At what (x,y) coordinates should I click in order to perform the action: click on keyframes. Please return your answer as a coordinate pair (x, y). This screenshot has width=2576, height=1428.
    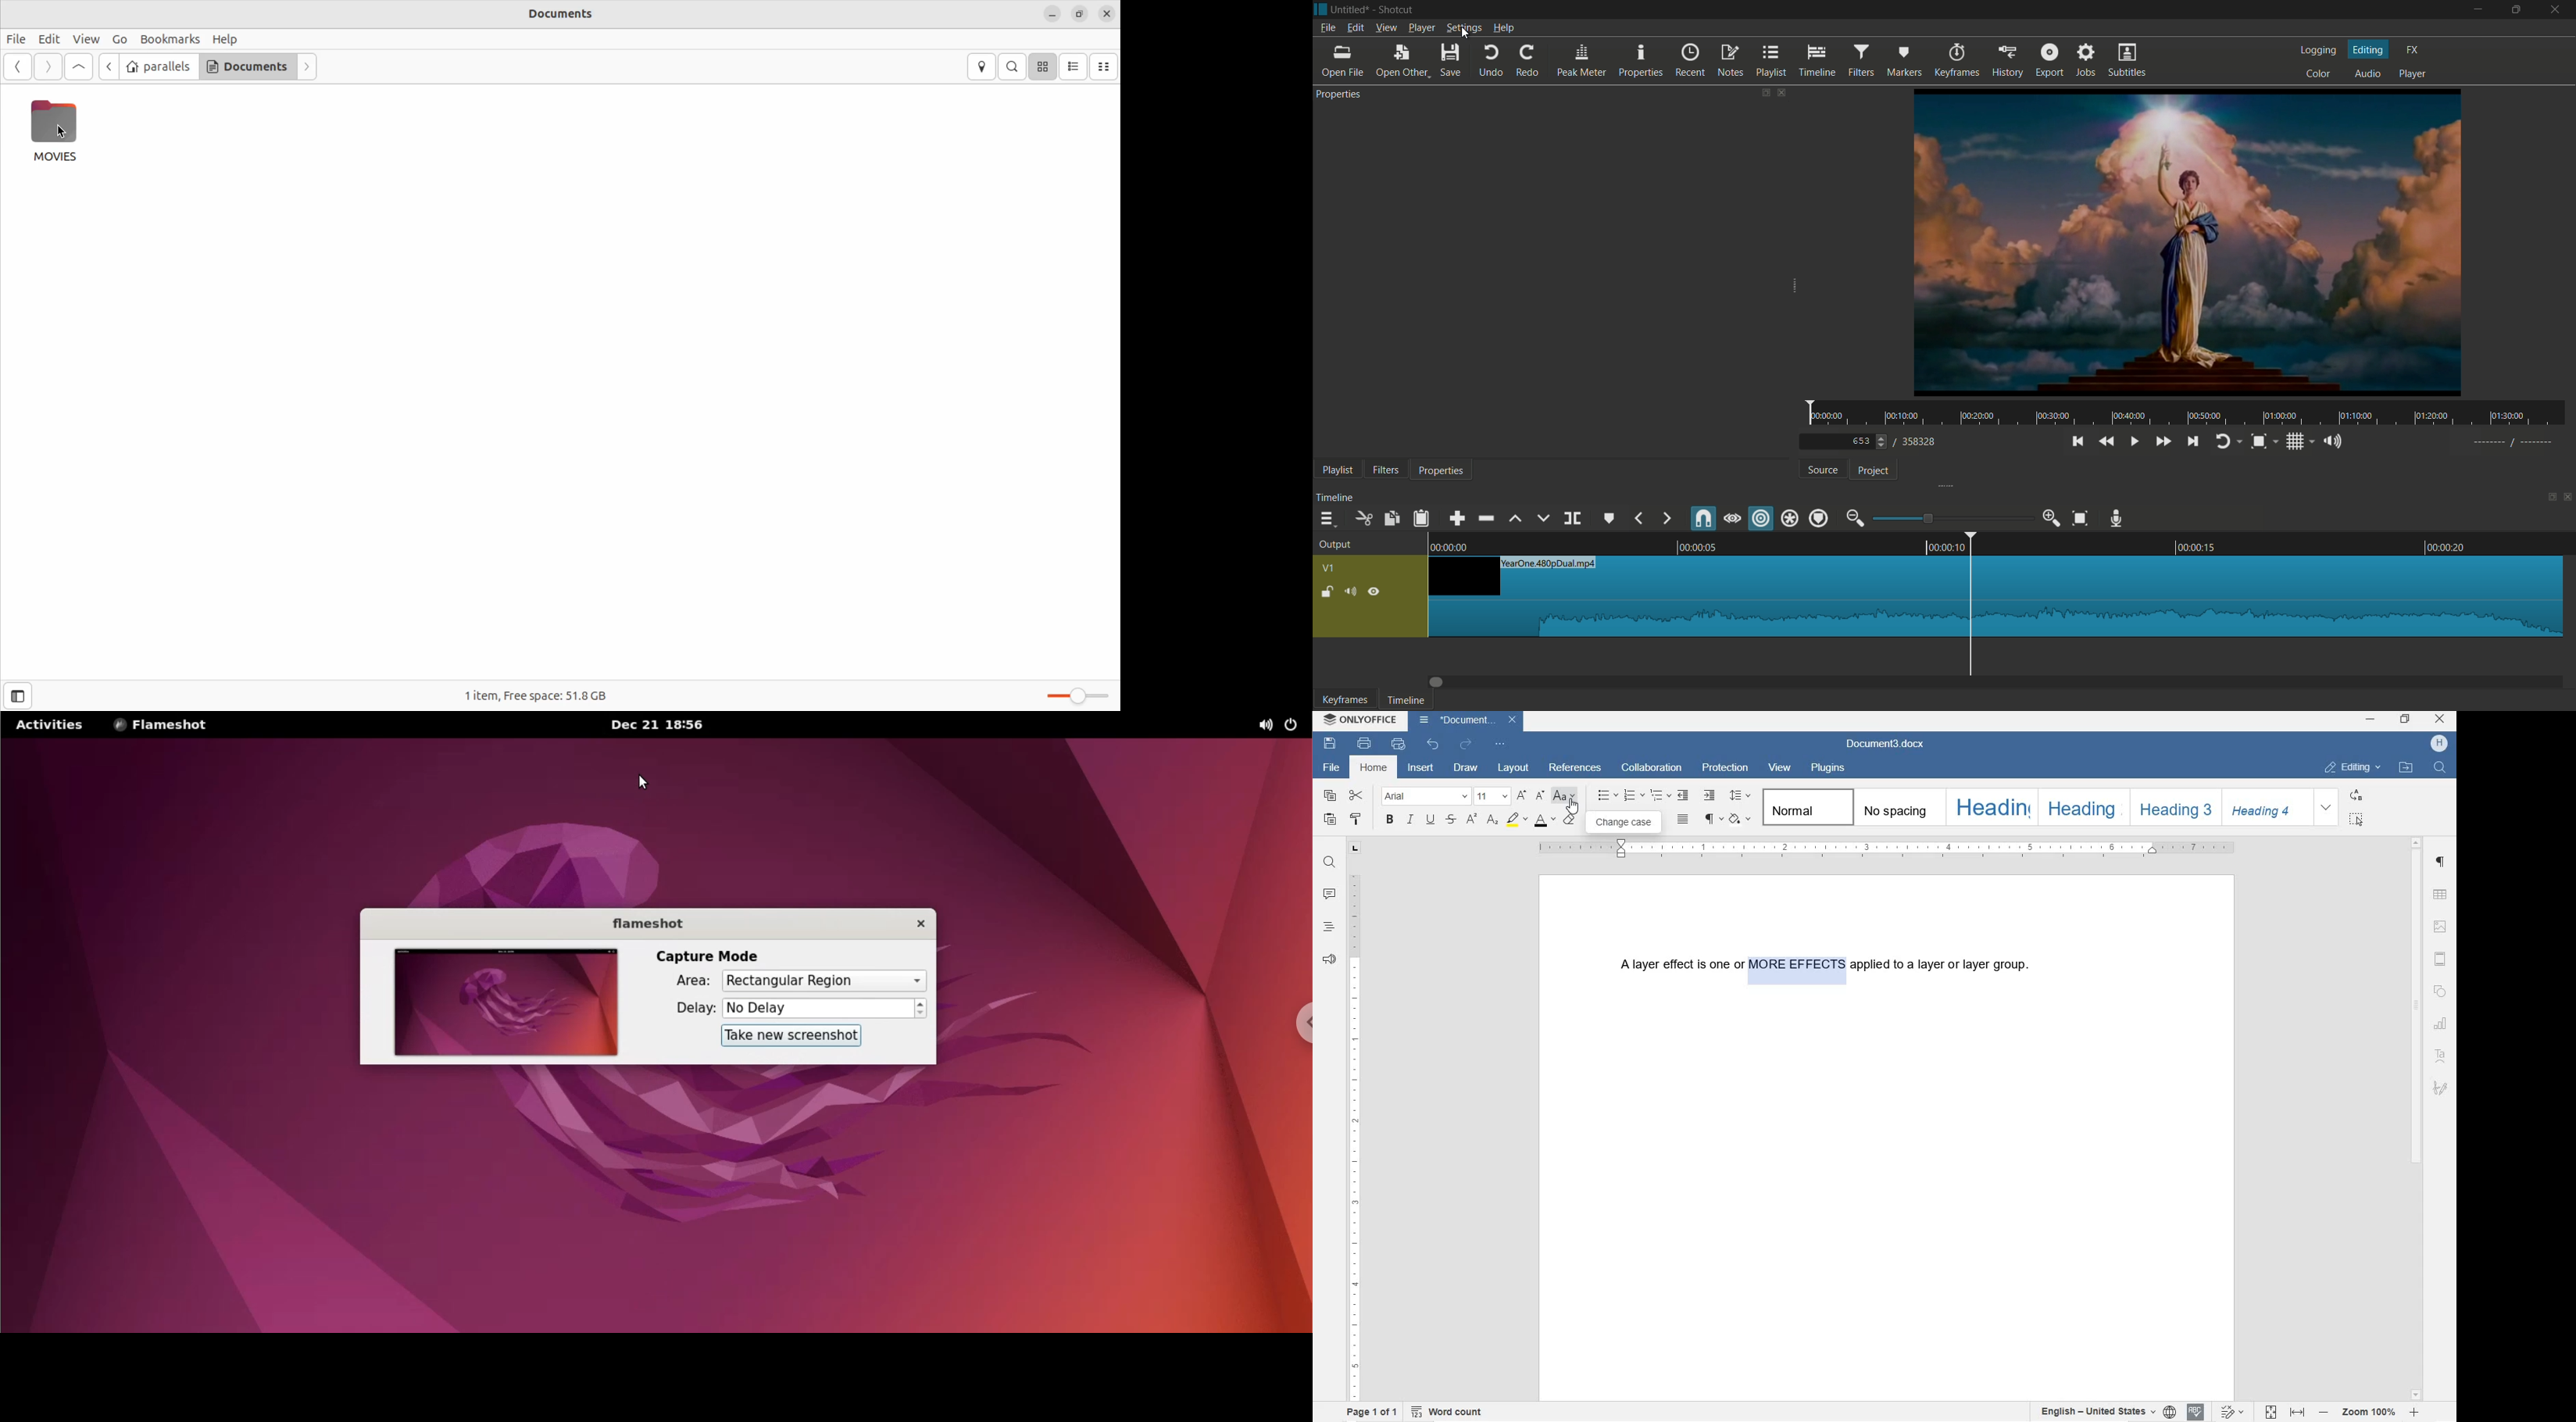
    Looking at the image, I should click on (1958, 60).